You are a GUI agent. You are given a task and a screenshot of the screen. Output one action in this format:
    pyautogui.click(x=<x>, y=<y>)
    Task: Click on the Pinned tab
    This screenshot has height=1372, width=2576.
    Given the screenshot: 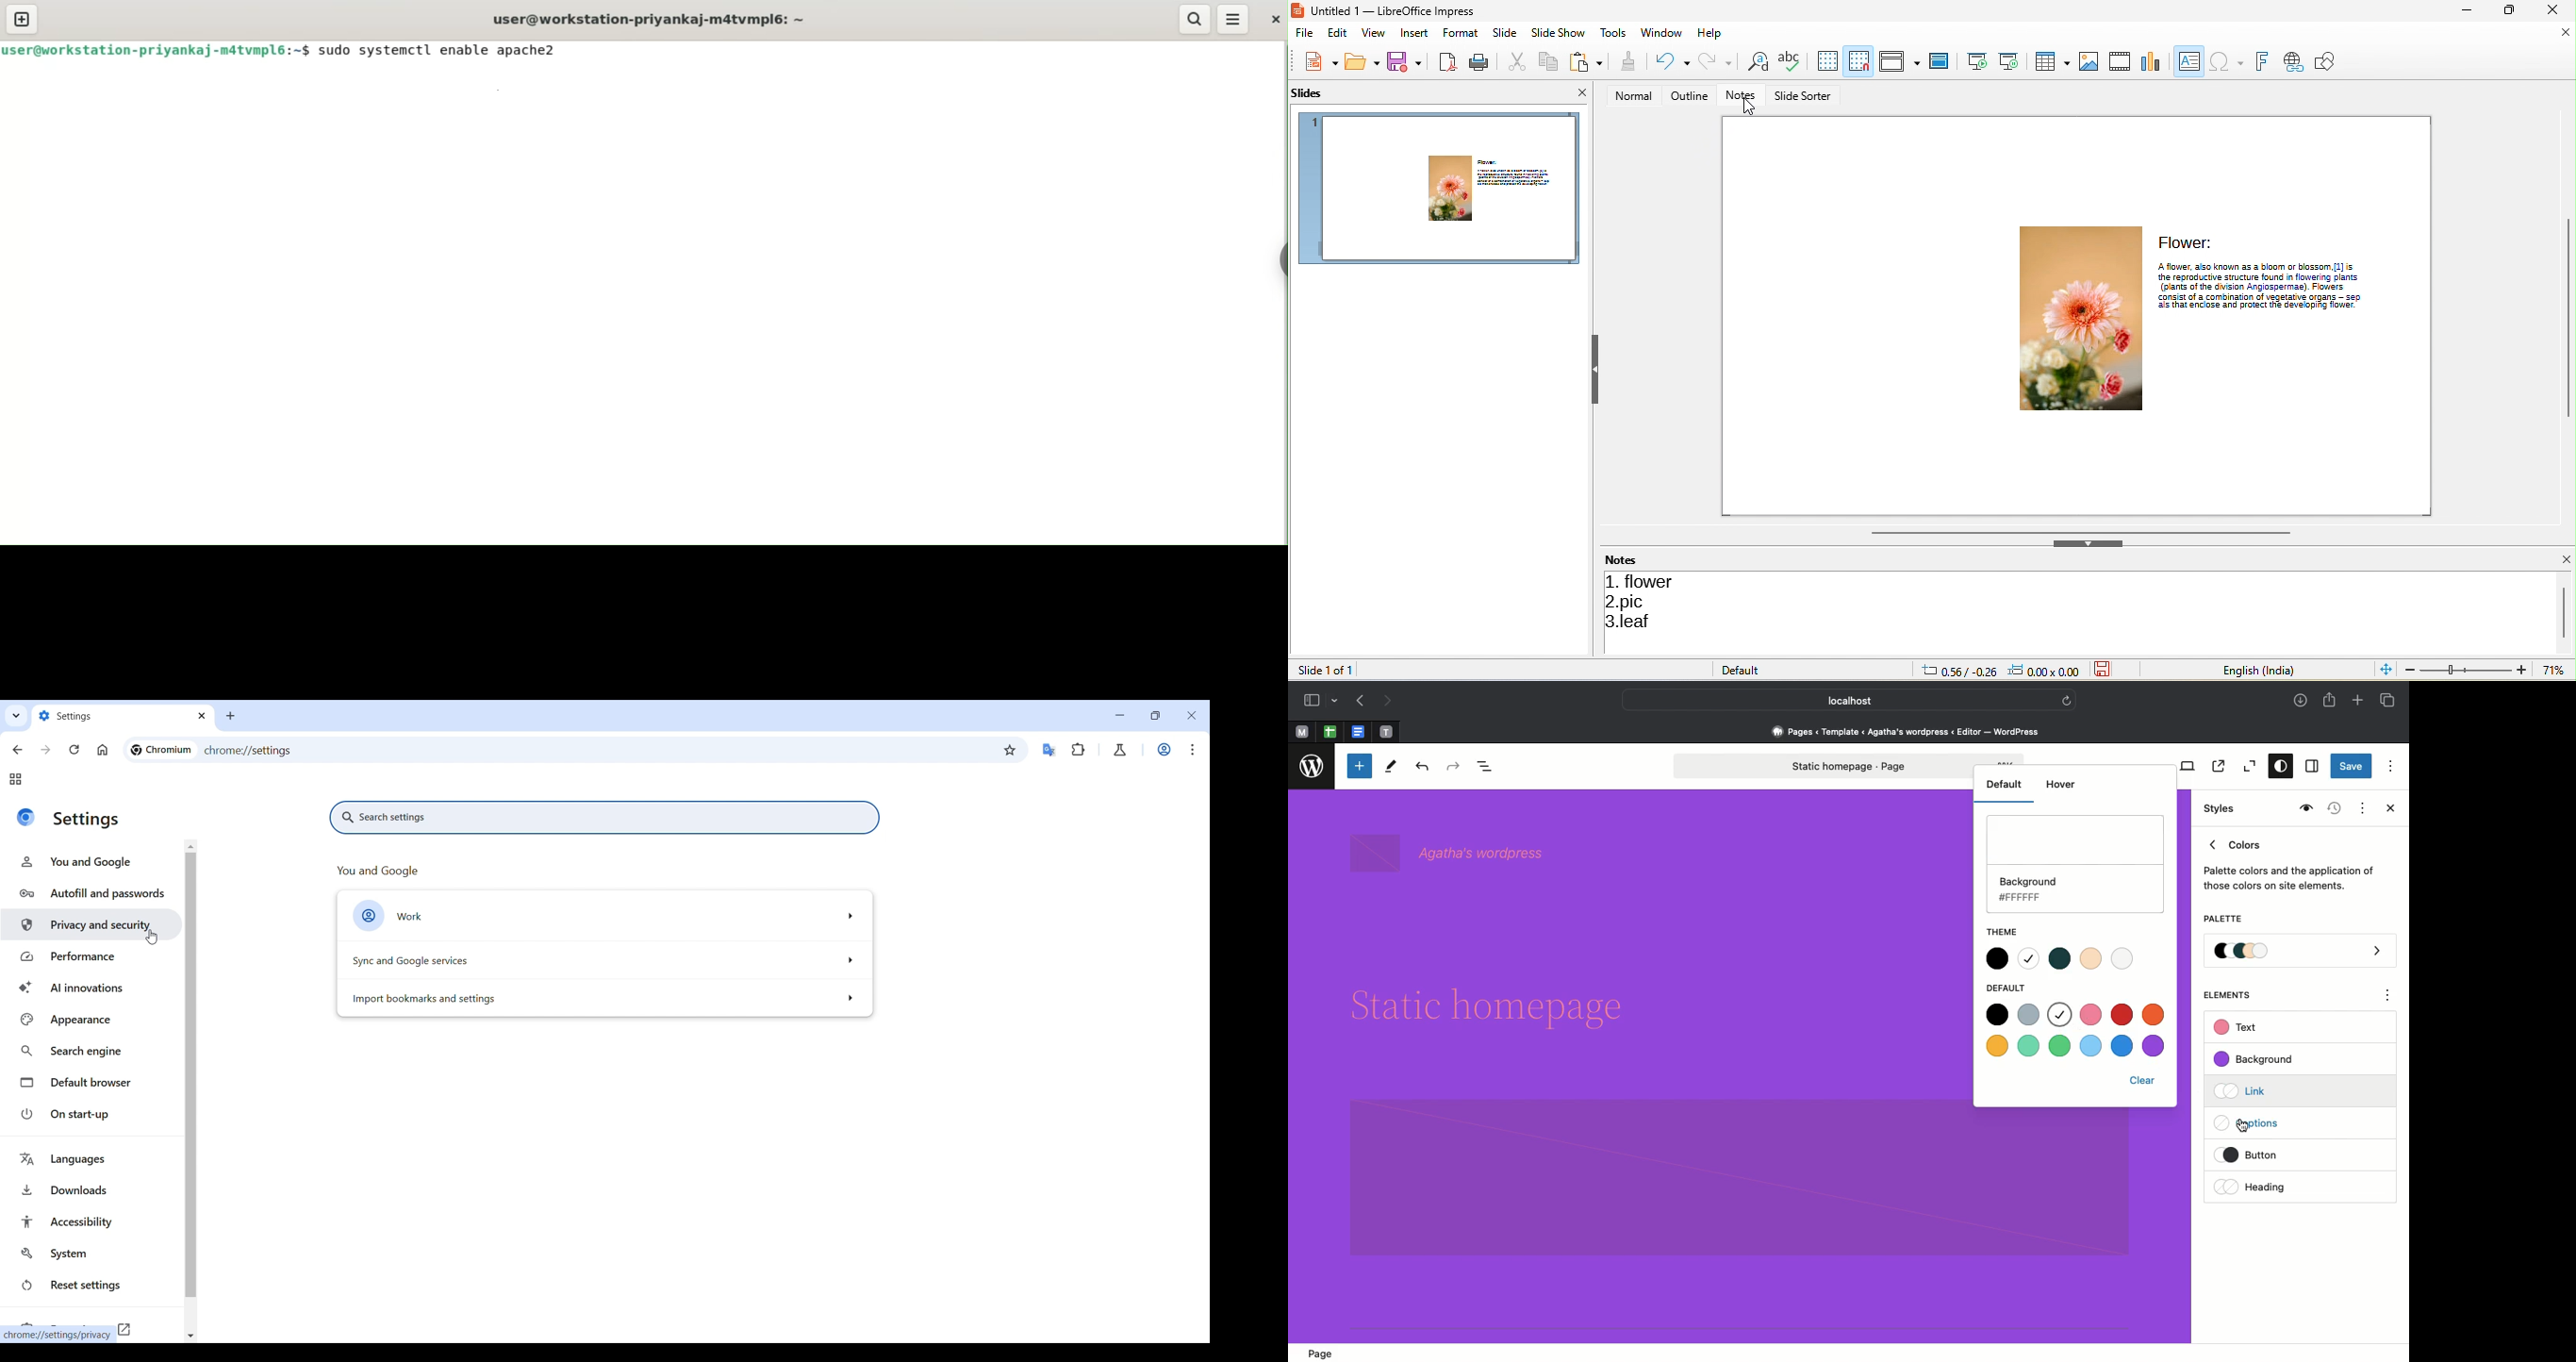 What is the action you would take?
    pyautogui.click(x=1387, y=732)
    